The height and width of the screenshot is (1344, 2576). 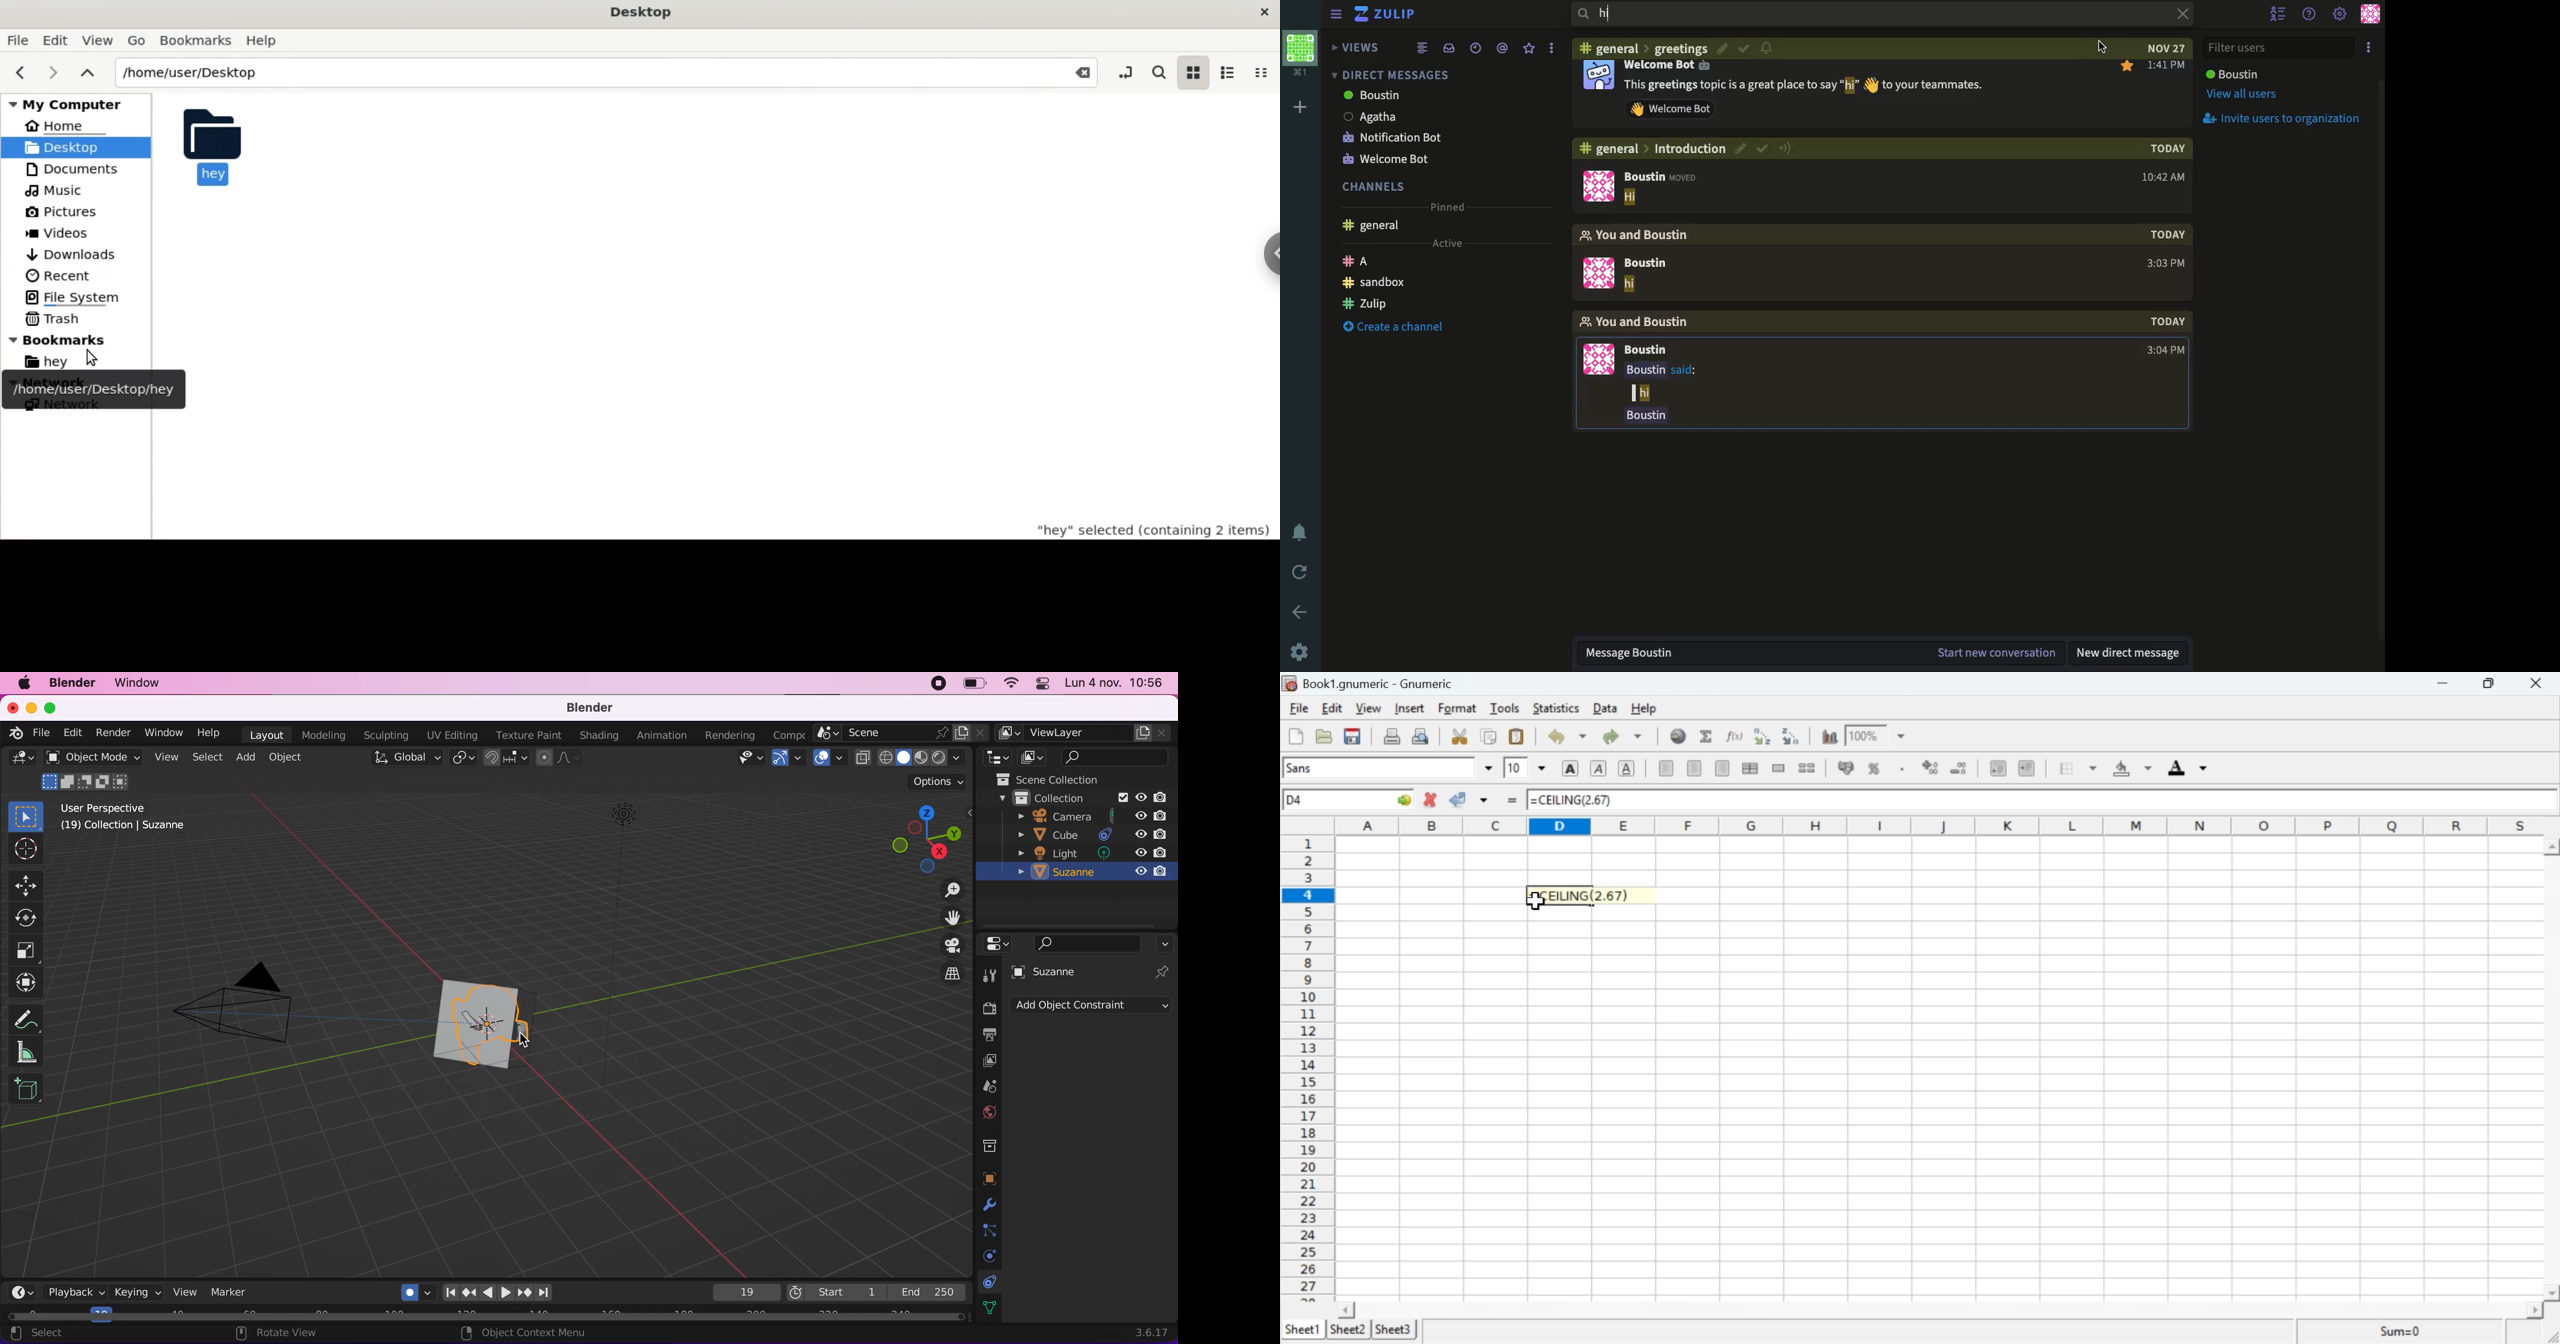 What do you see at coordinates (2447, 684) in the screenshot?
I see `Minimize` at bounding box center [2447, 684].